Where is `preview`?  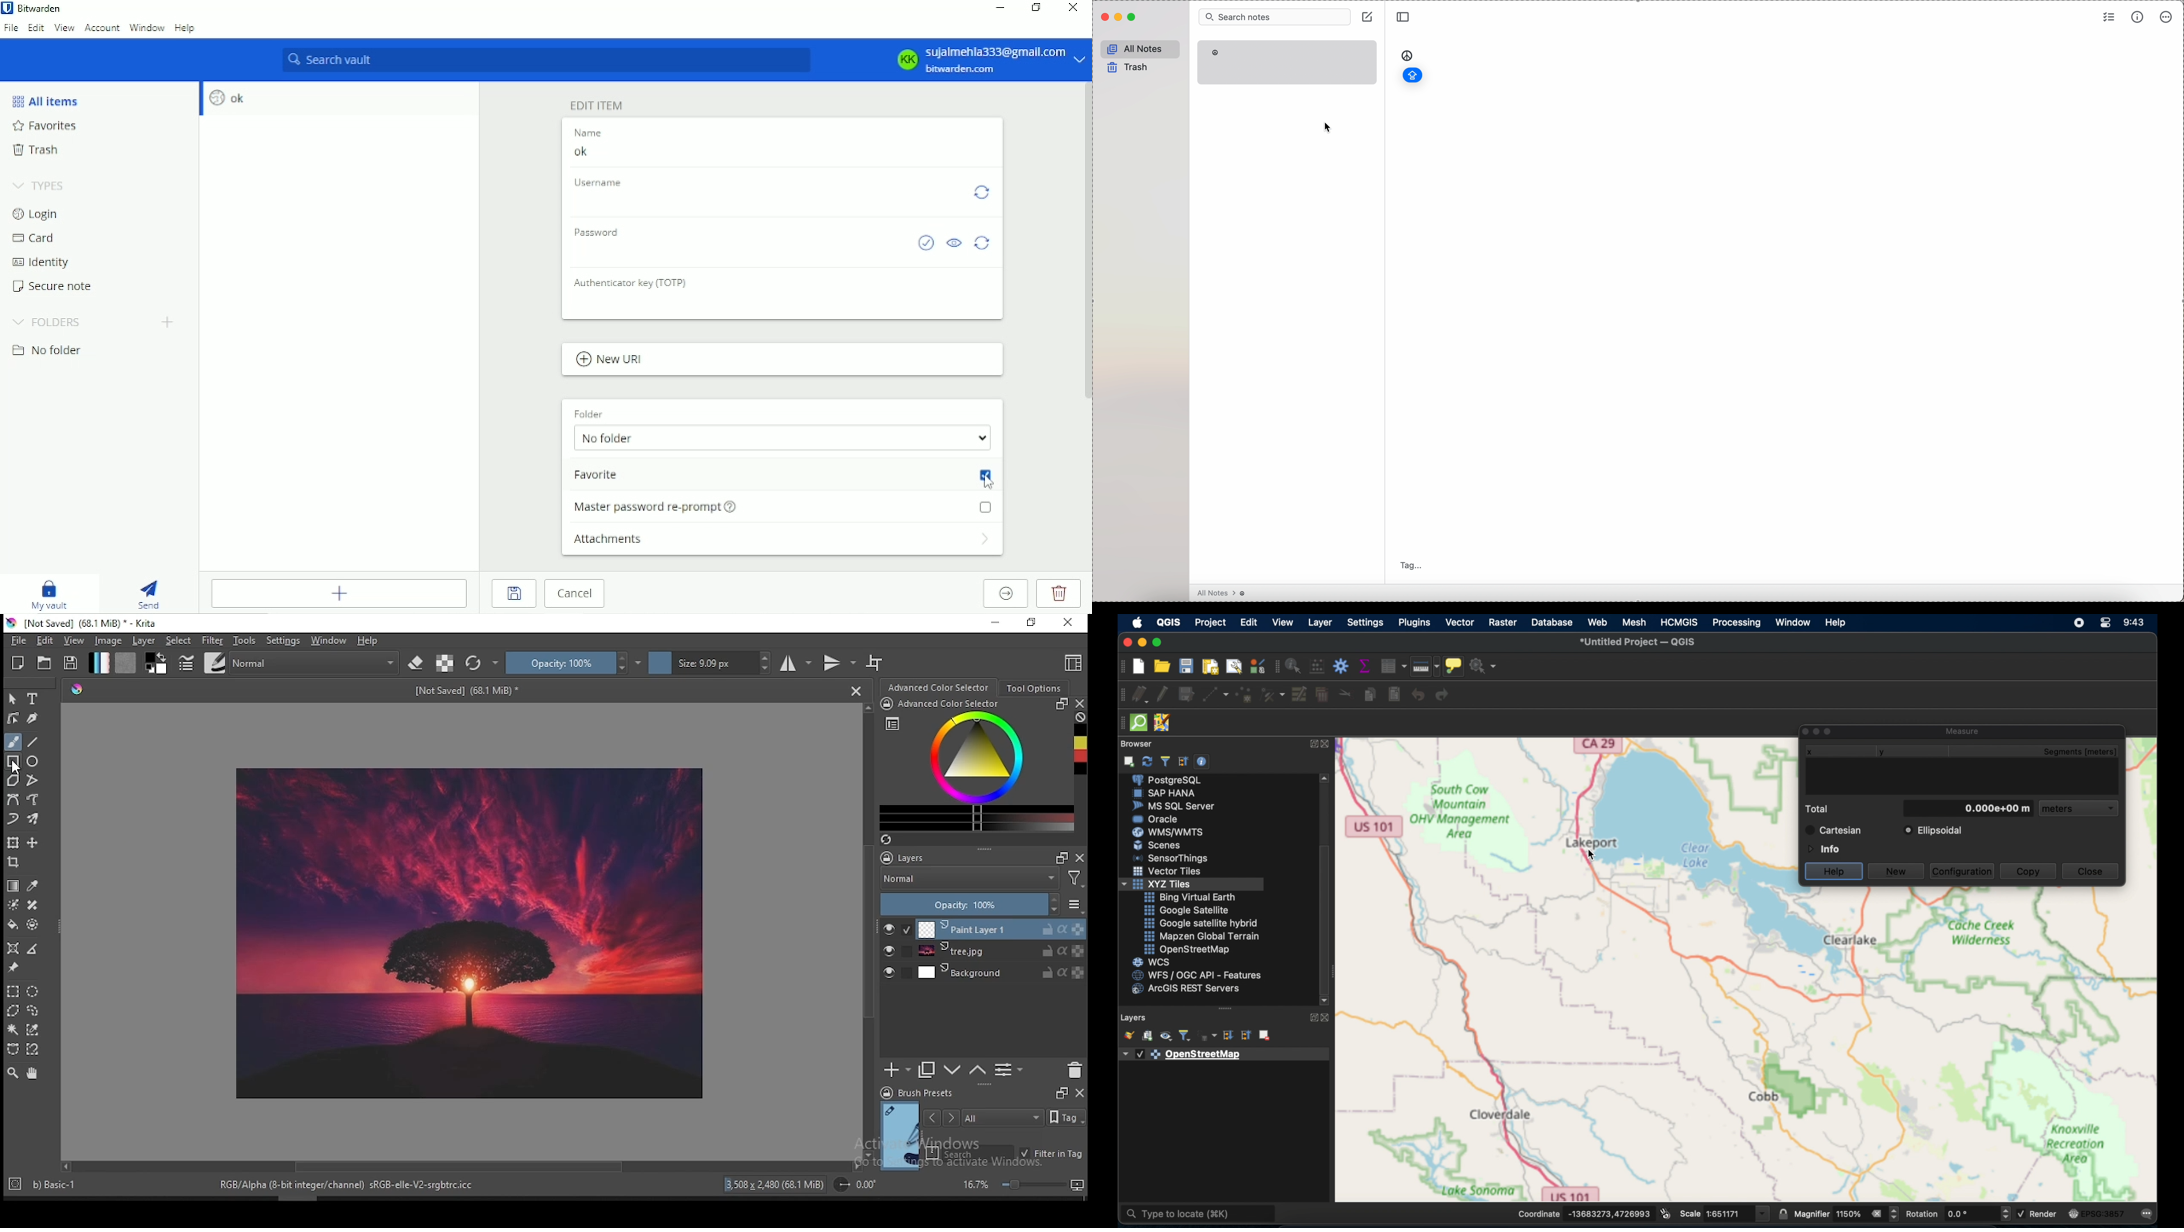
preview is located at coordinates (899, 1134).